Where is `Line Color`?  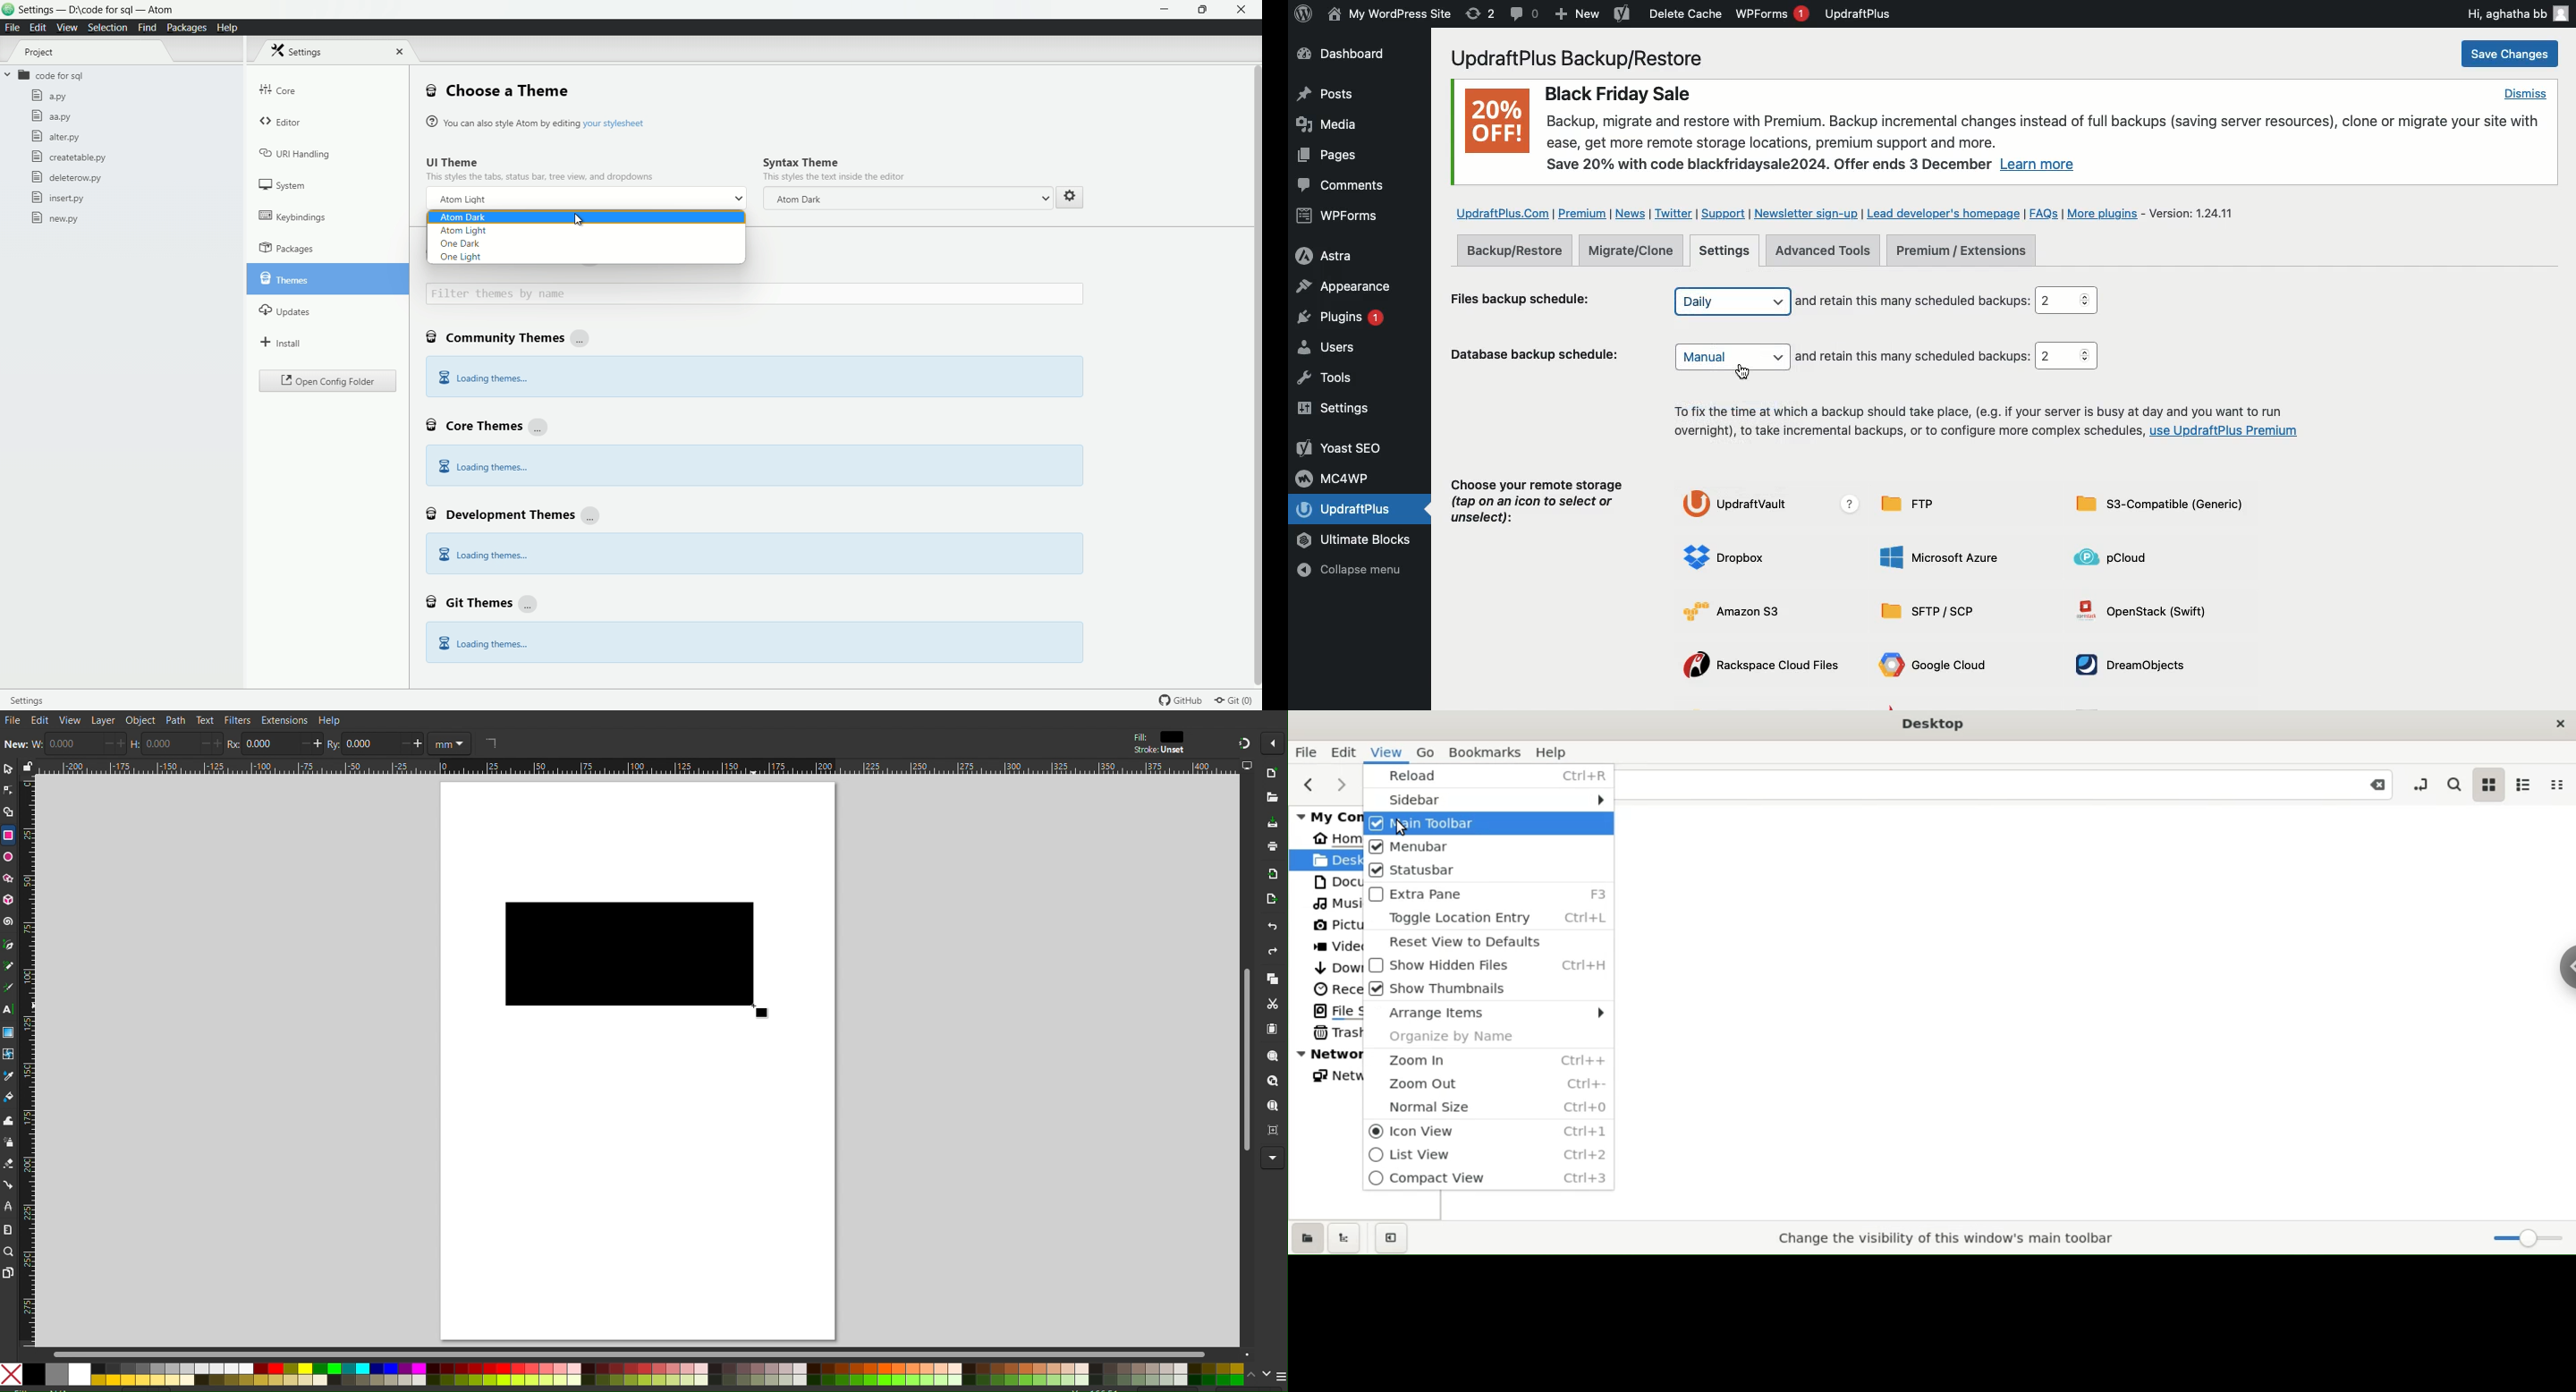
Line Color is located at coordinates (8, 1077).